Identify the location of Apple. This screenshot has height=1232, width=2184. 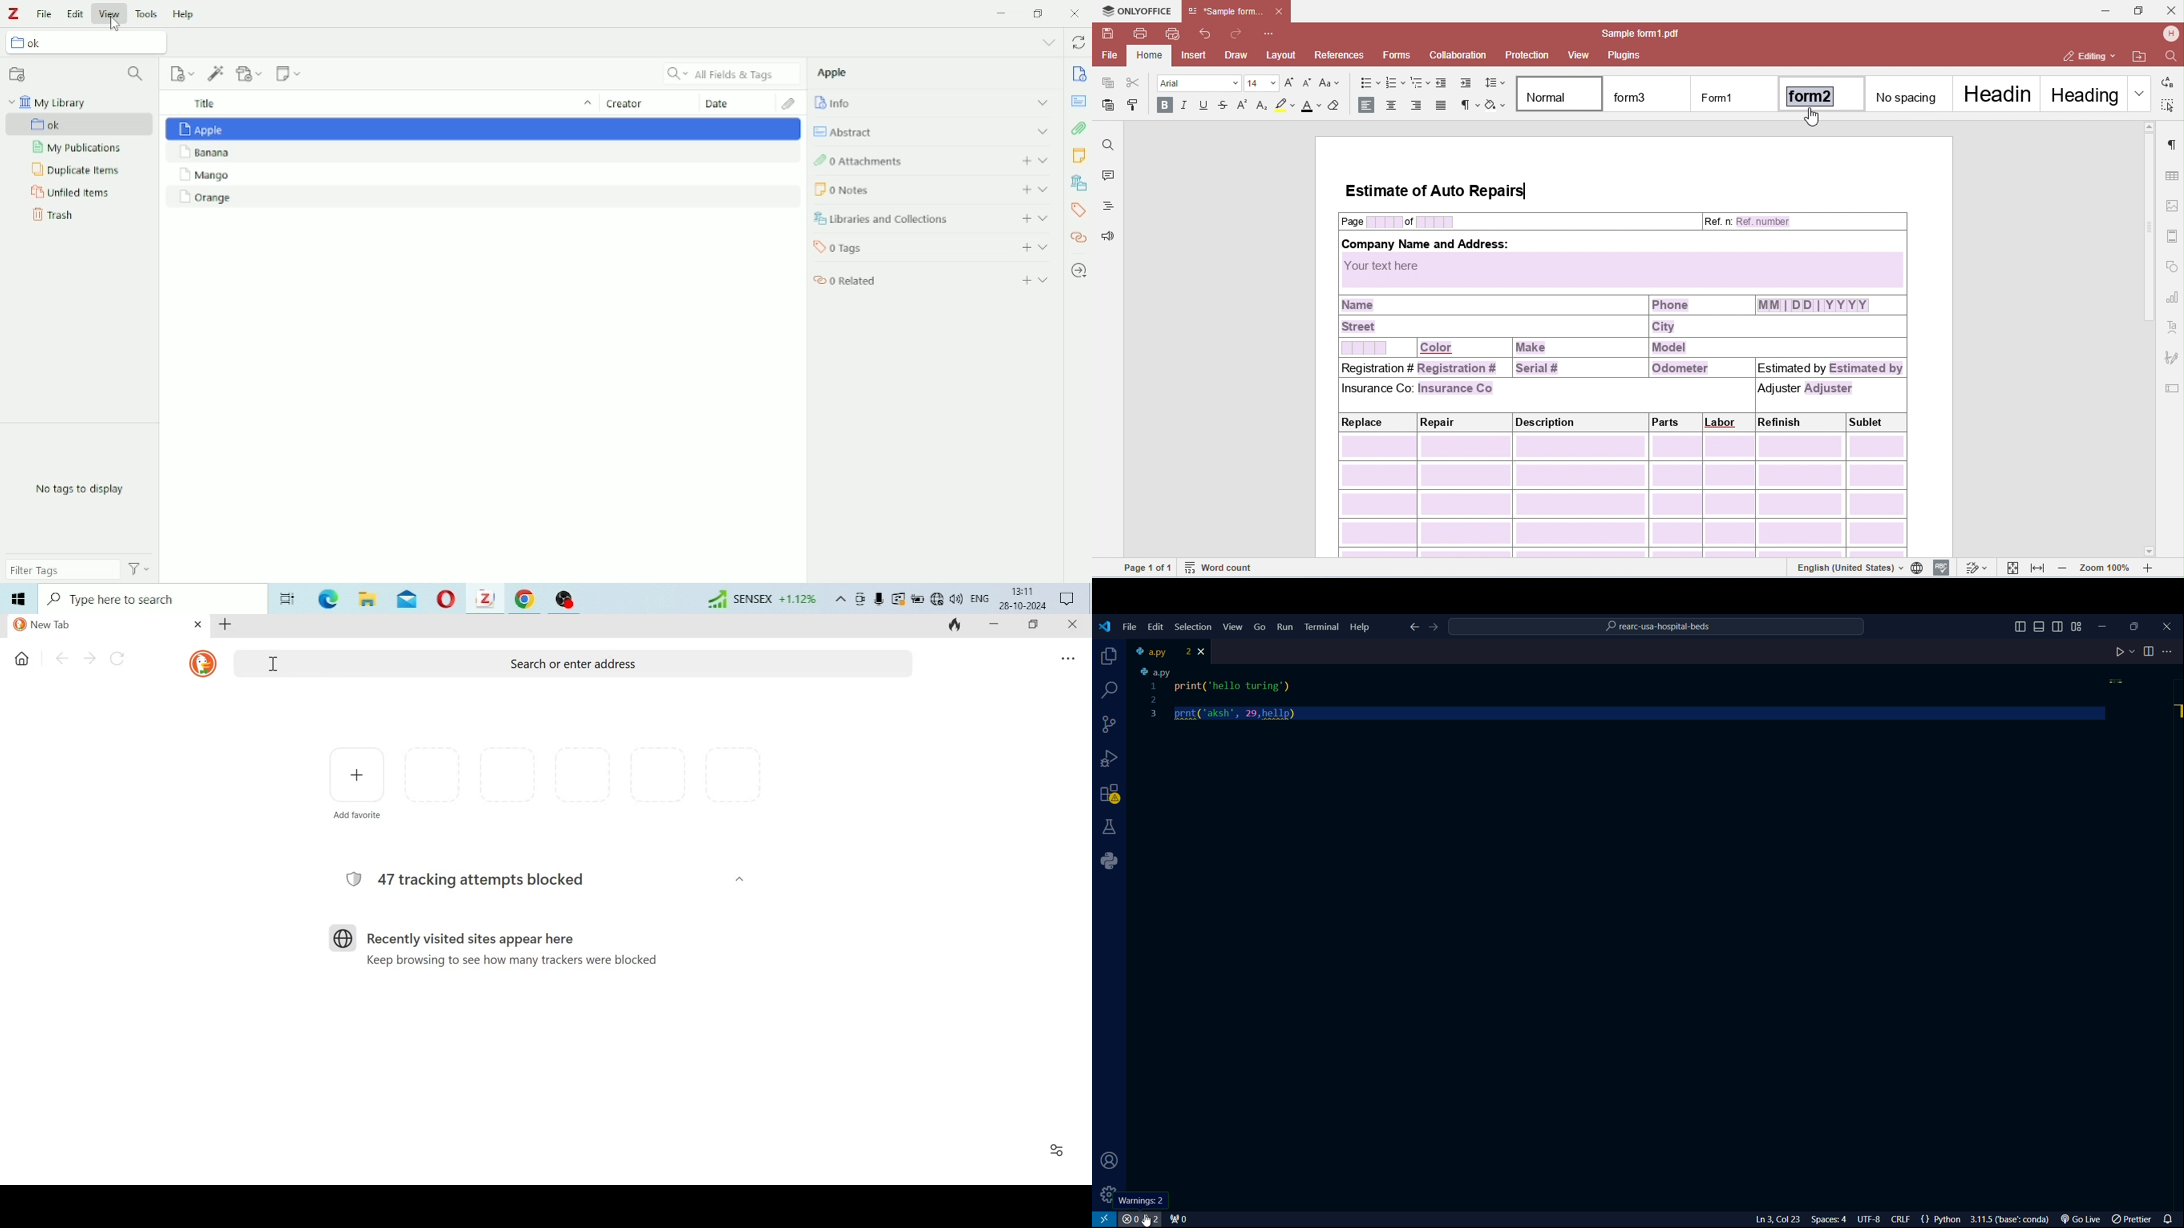
(482, 128).